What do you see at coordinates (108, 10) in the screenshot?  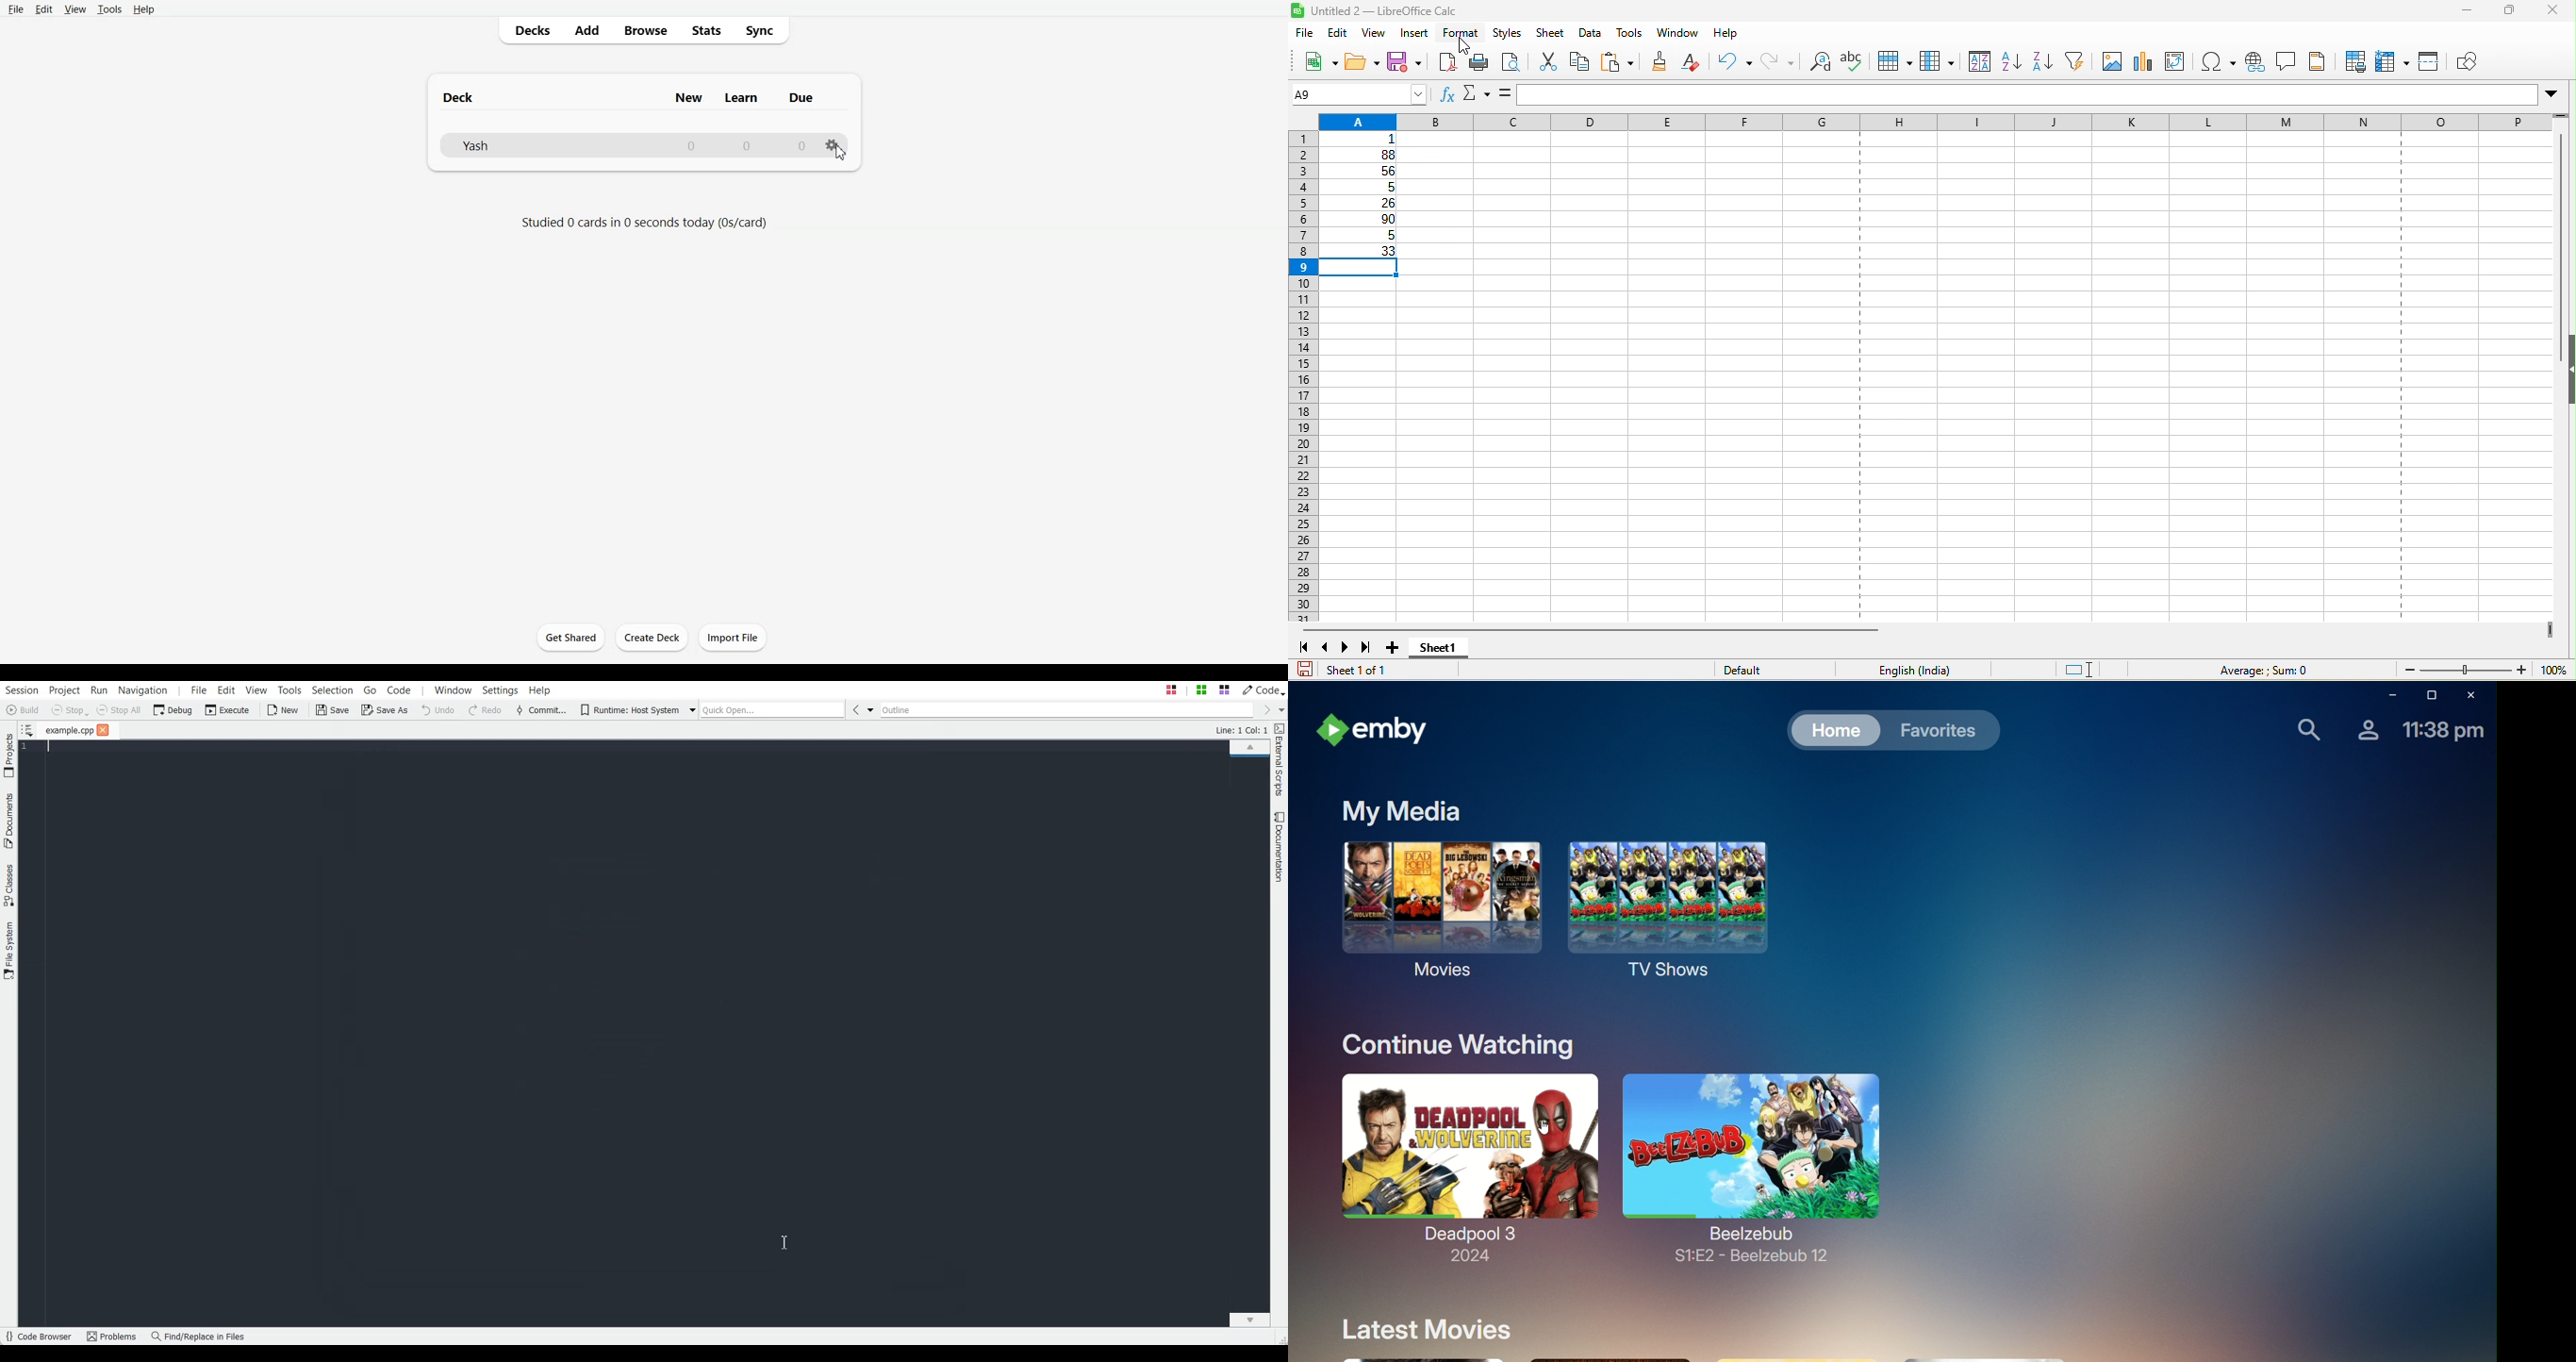 I see `Tools` at bounding box center [108, 10].